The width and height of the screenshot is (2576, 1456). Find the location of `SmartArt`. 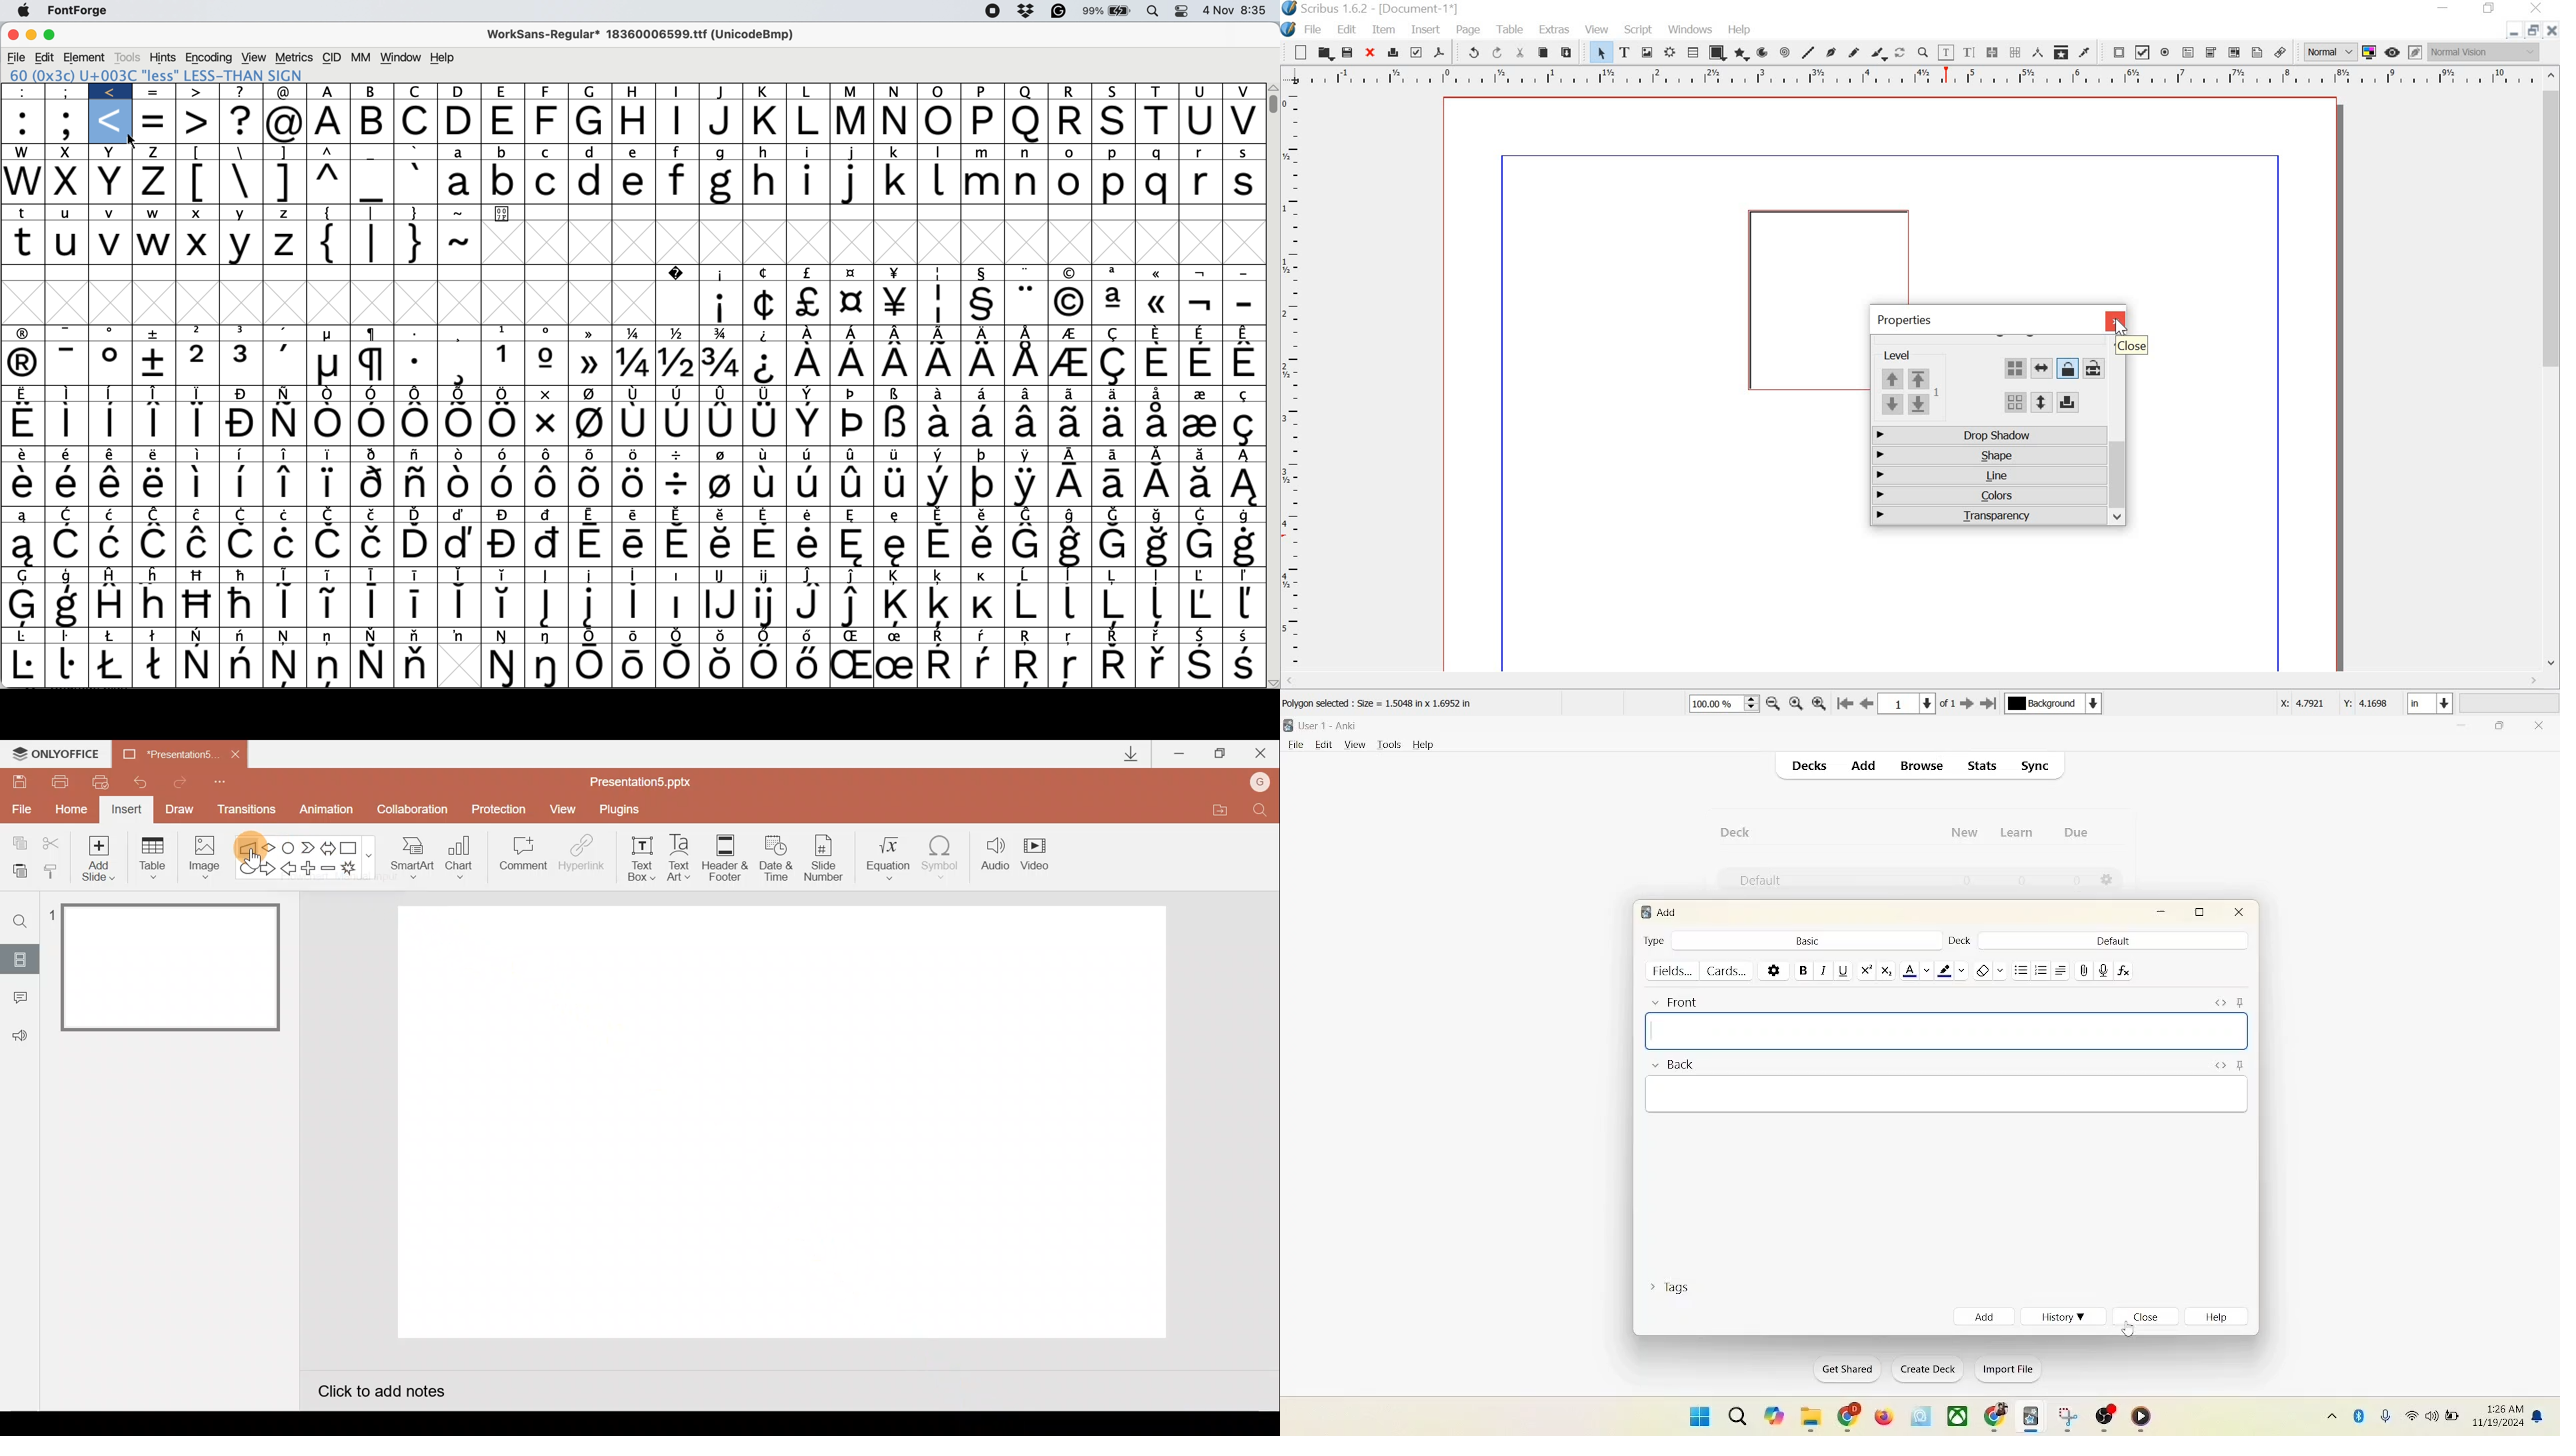

SmartArt is located at coordinates (407, 857).